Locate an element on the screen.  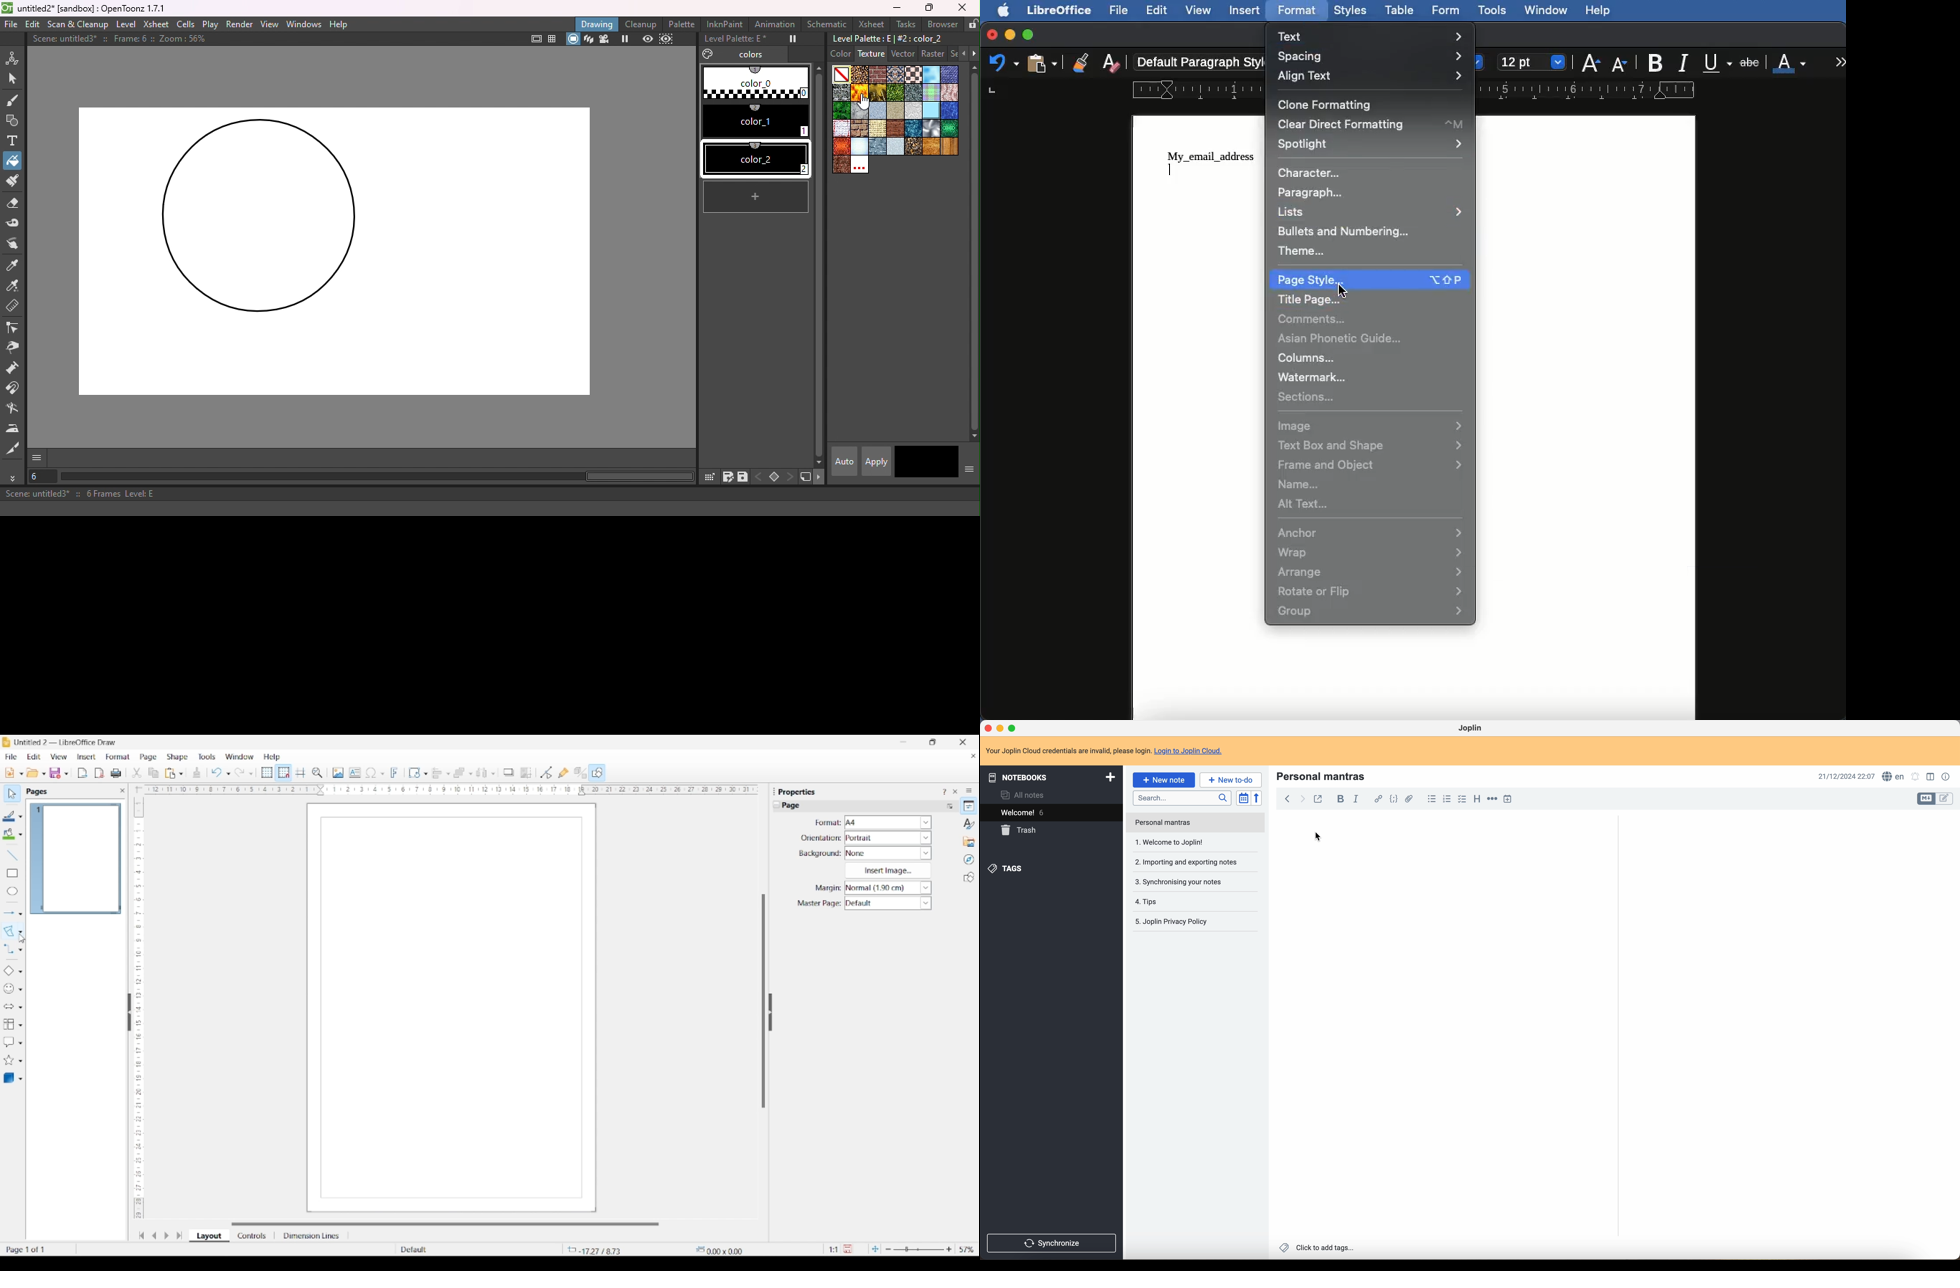
Selected callout shape is located at coordinates (8, 1042).